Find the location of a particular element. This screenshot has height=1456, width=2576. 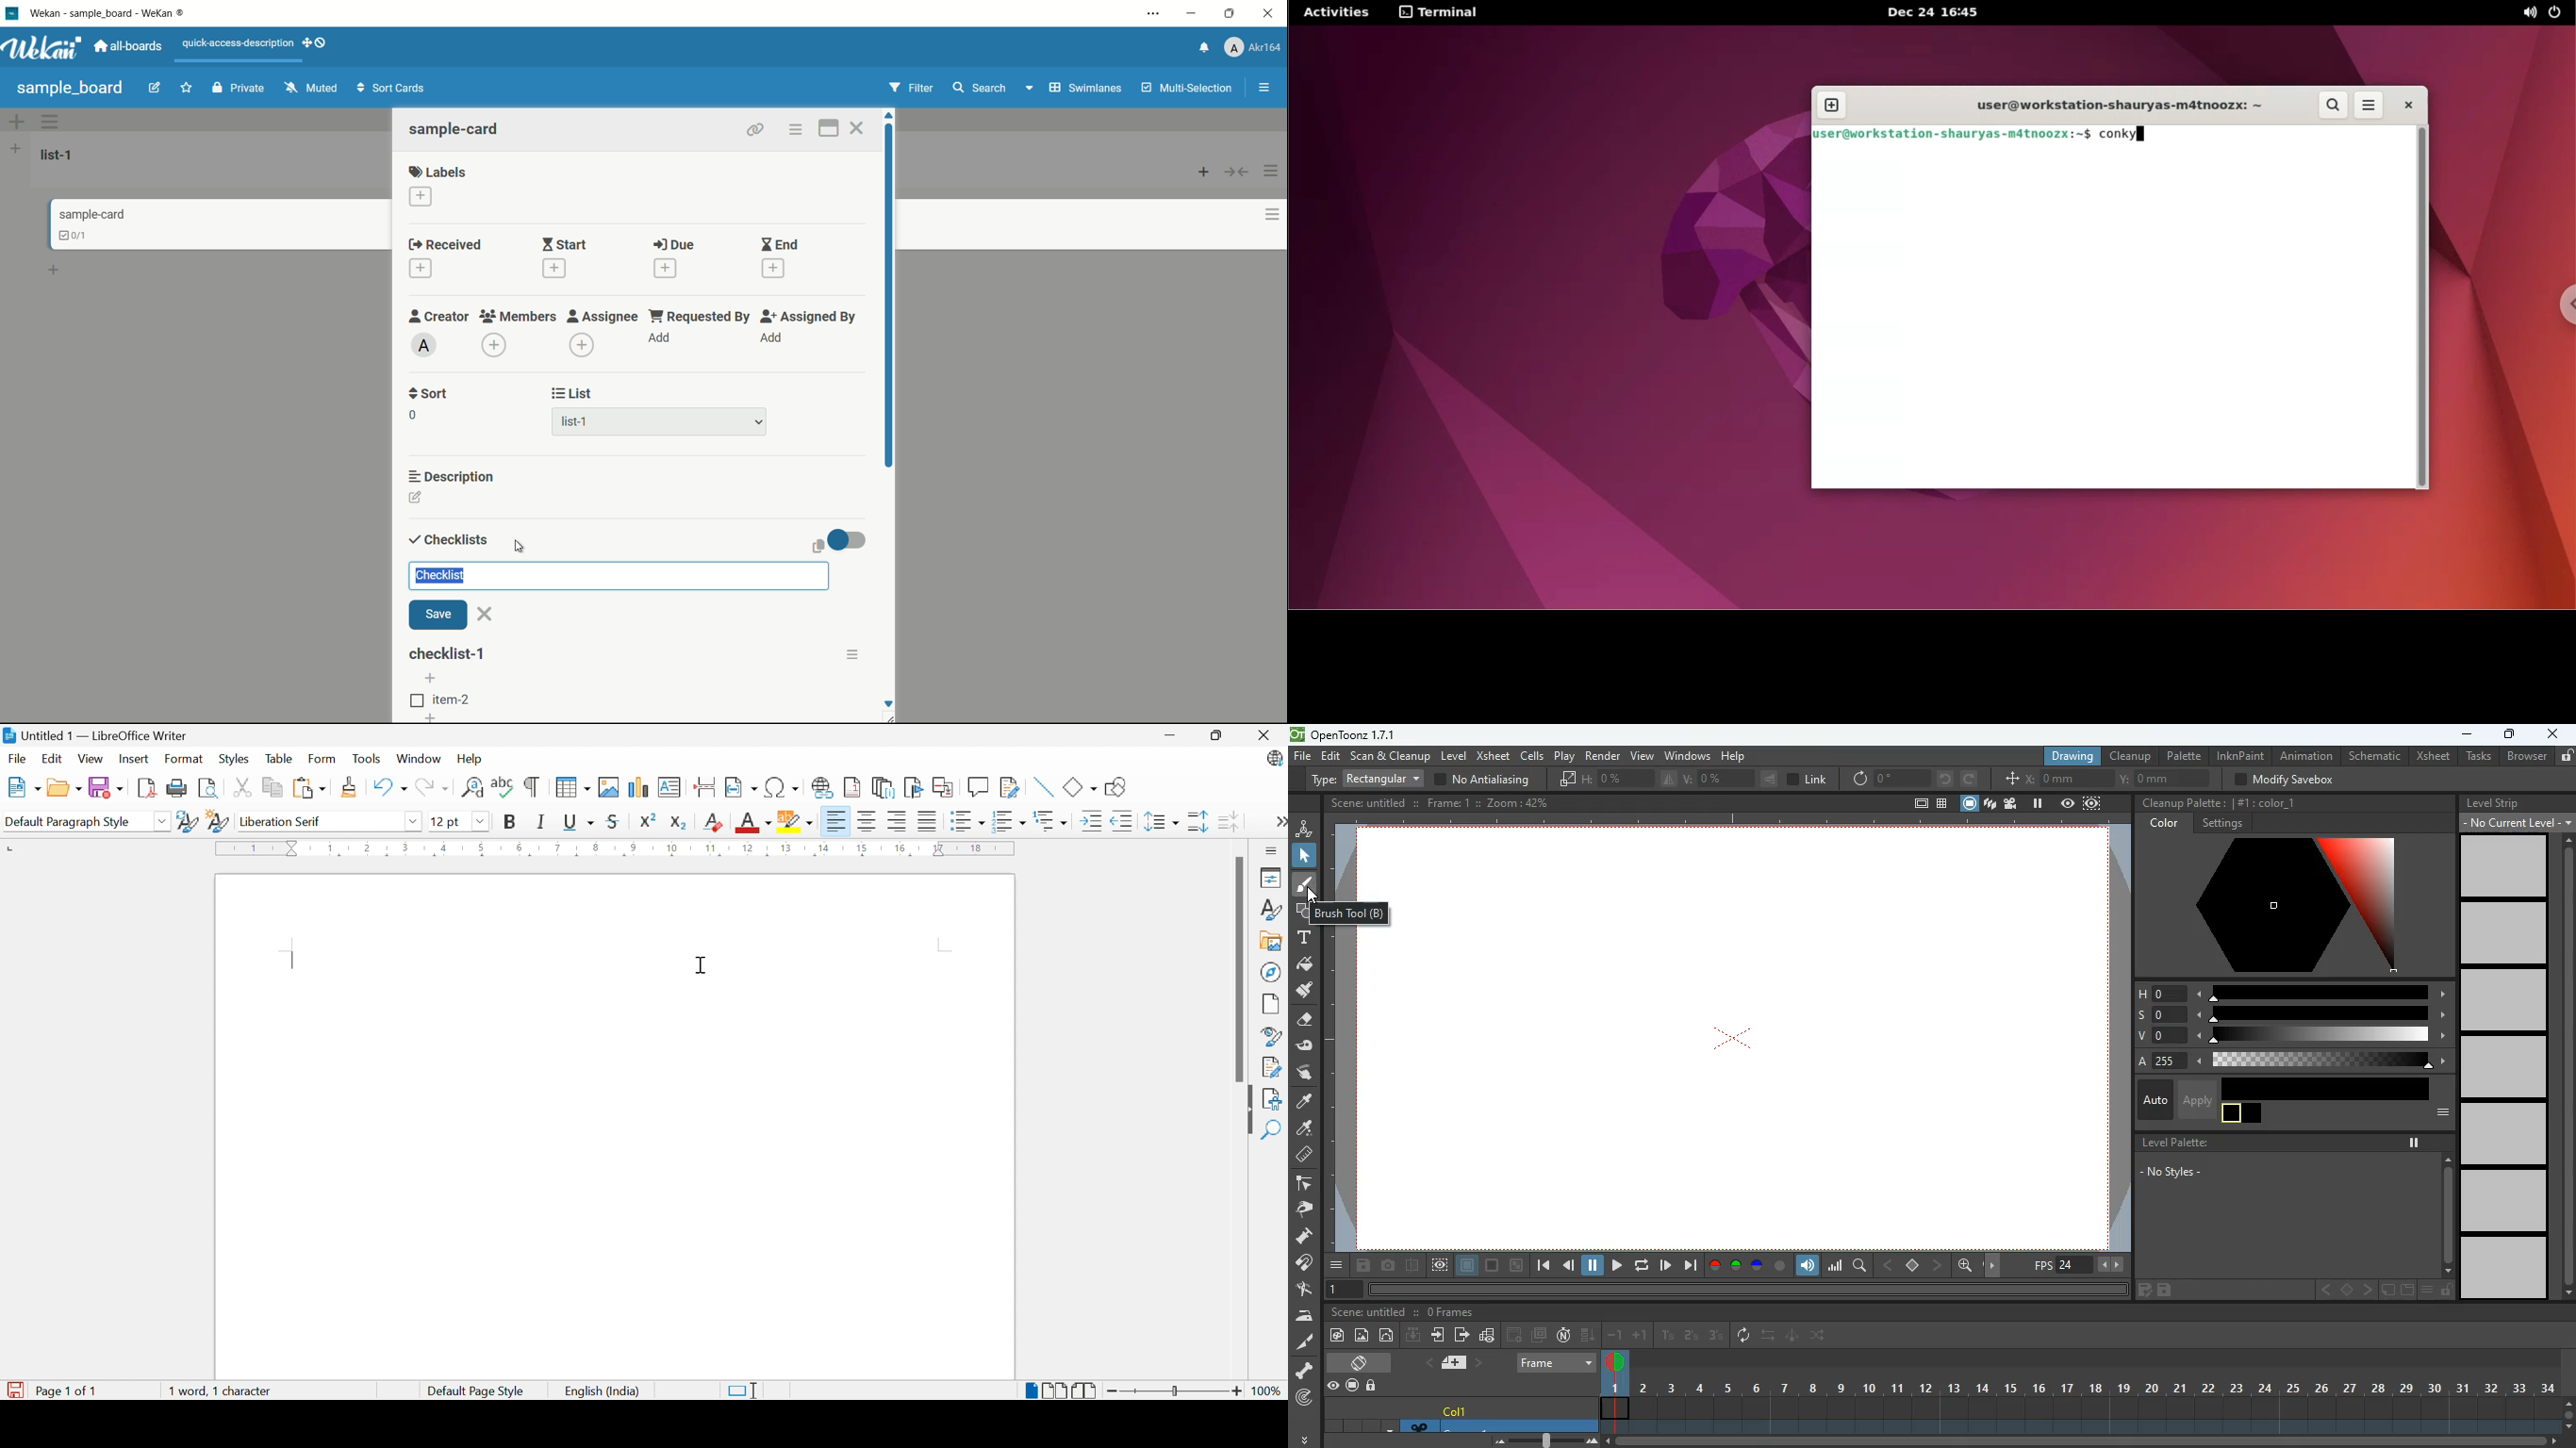

Standard Selection. Click to change selection mode. is located at coordinates (745, 1391).